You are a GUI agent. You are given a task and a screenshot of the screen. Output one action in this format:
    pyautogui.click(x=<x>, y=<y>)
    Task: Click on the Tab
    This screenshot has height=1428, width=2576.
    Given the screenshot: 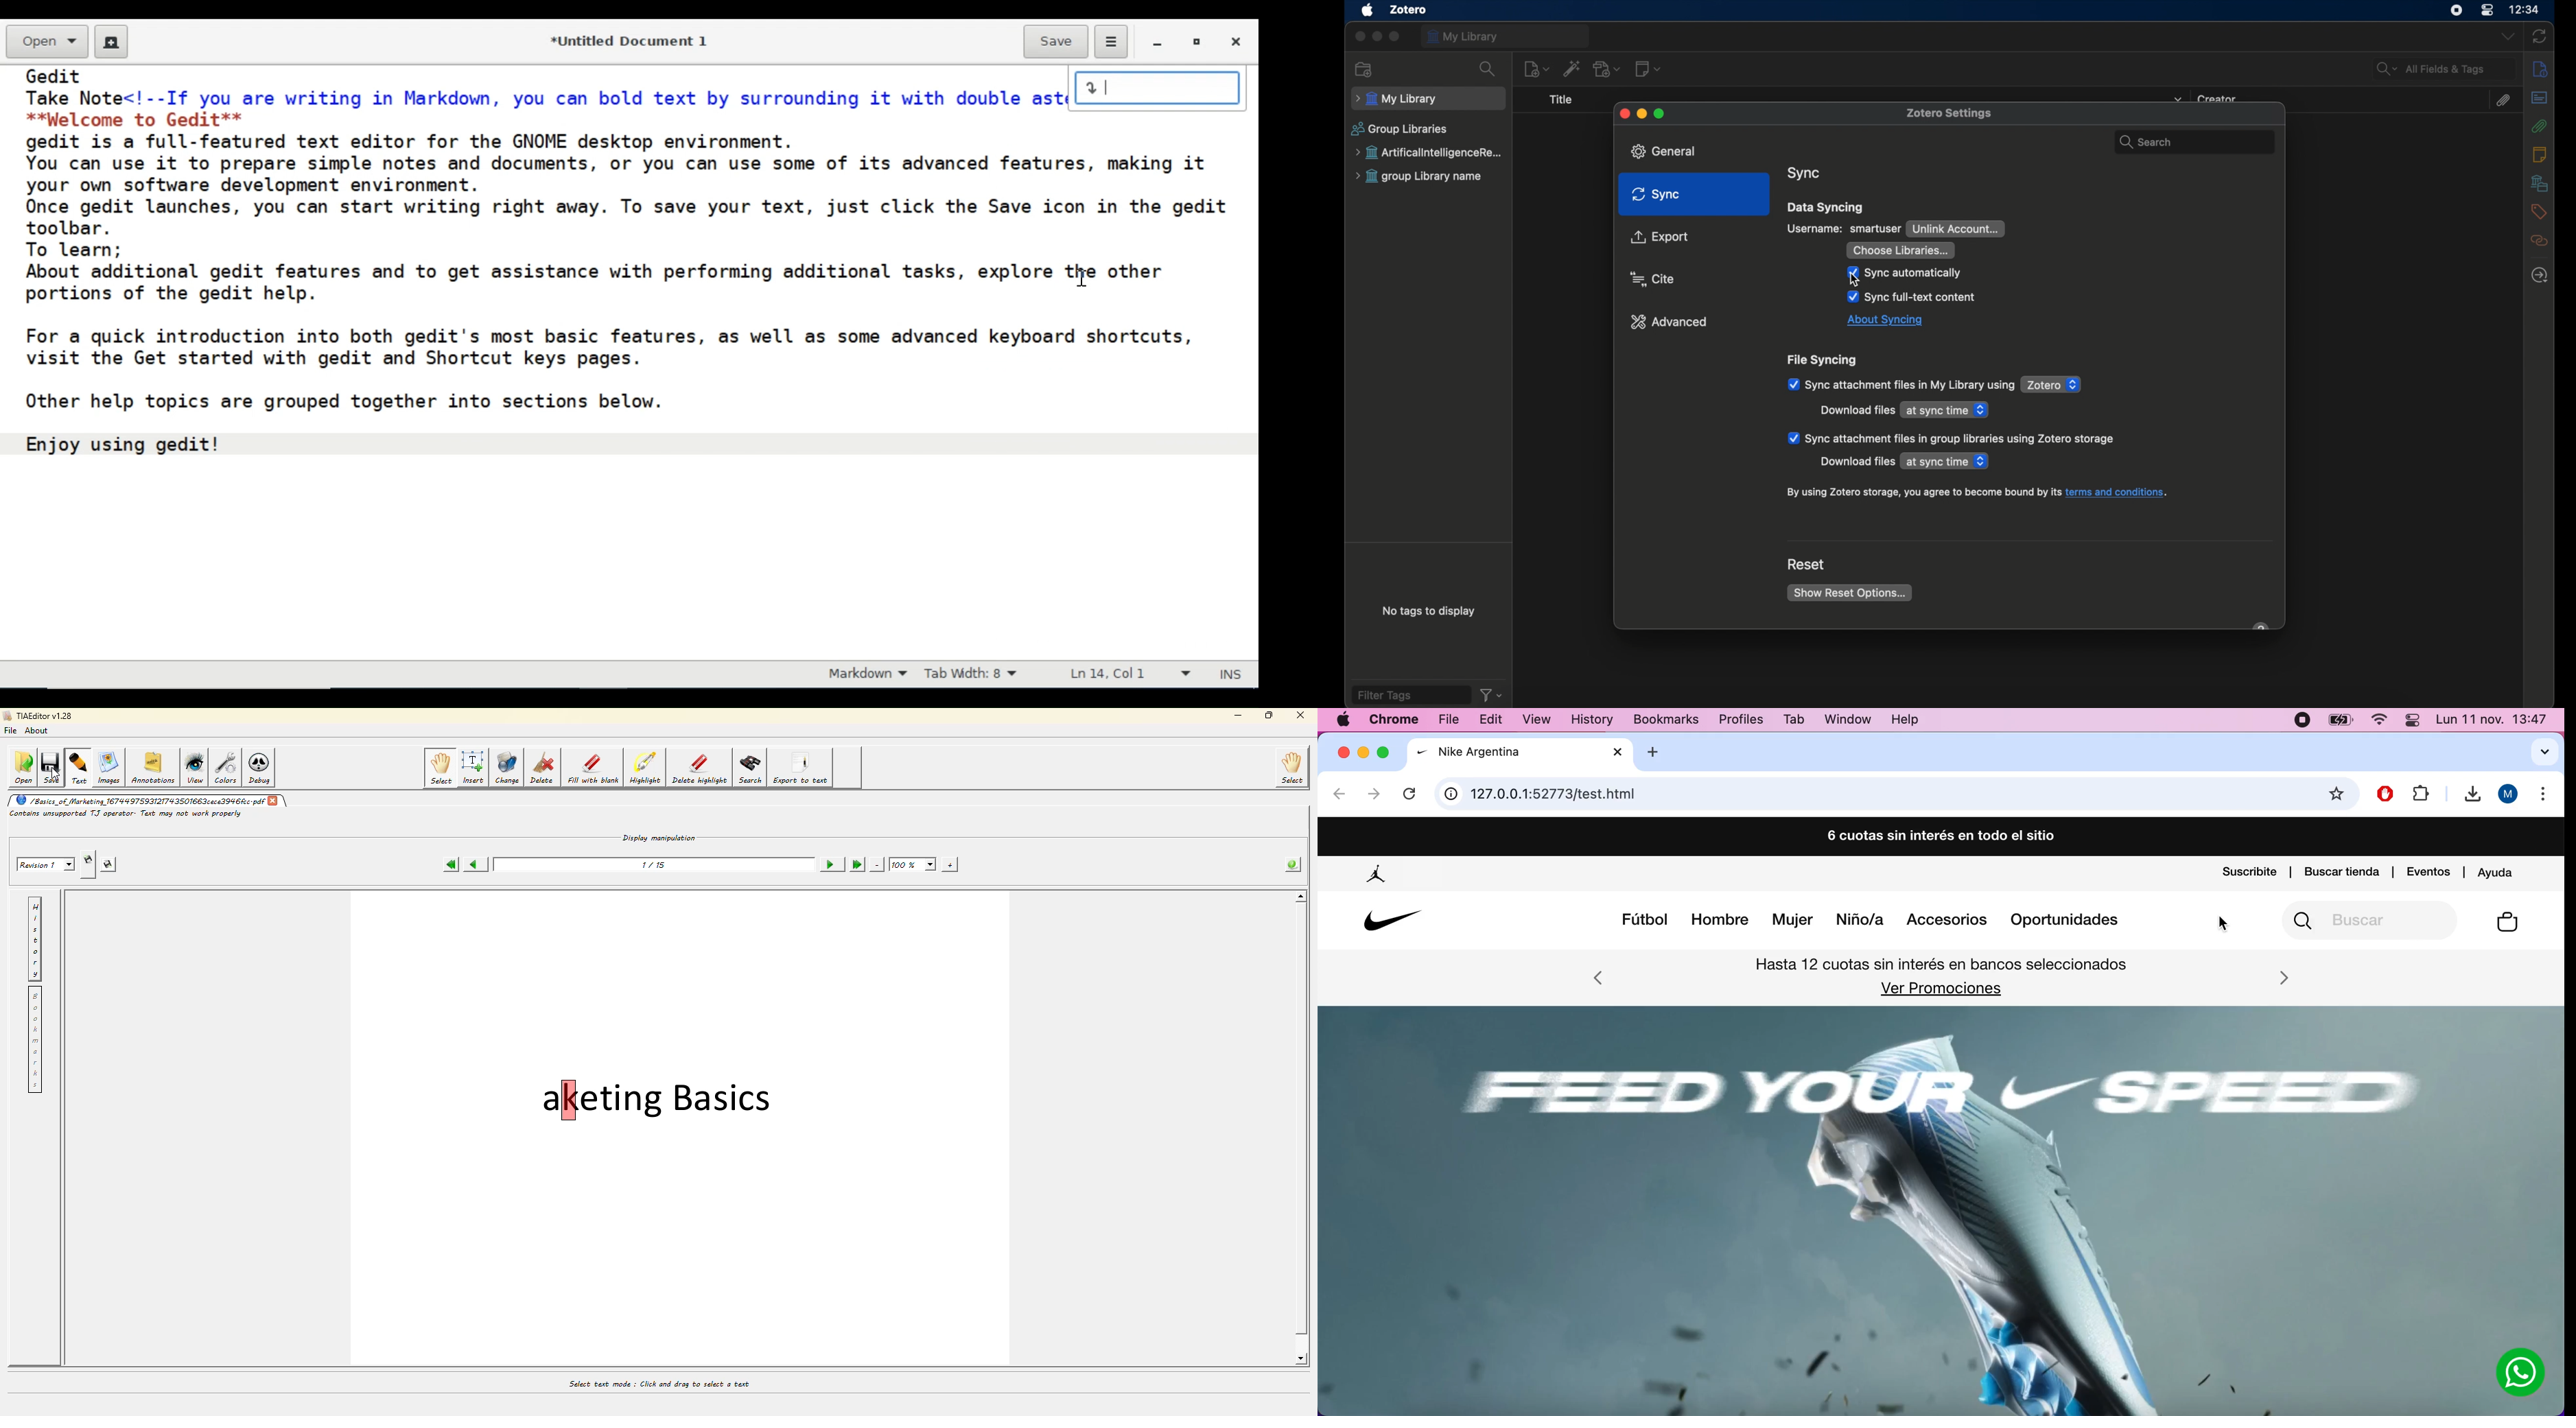 What is the action you would take?
    pyautogui.click(x=1795, y=719)
    